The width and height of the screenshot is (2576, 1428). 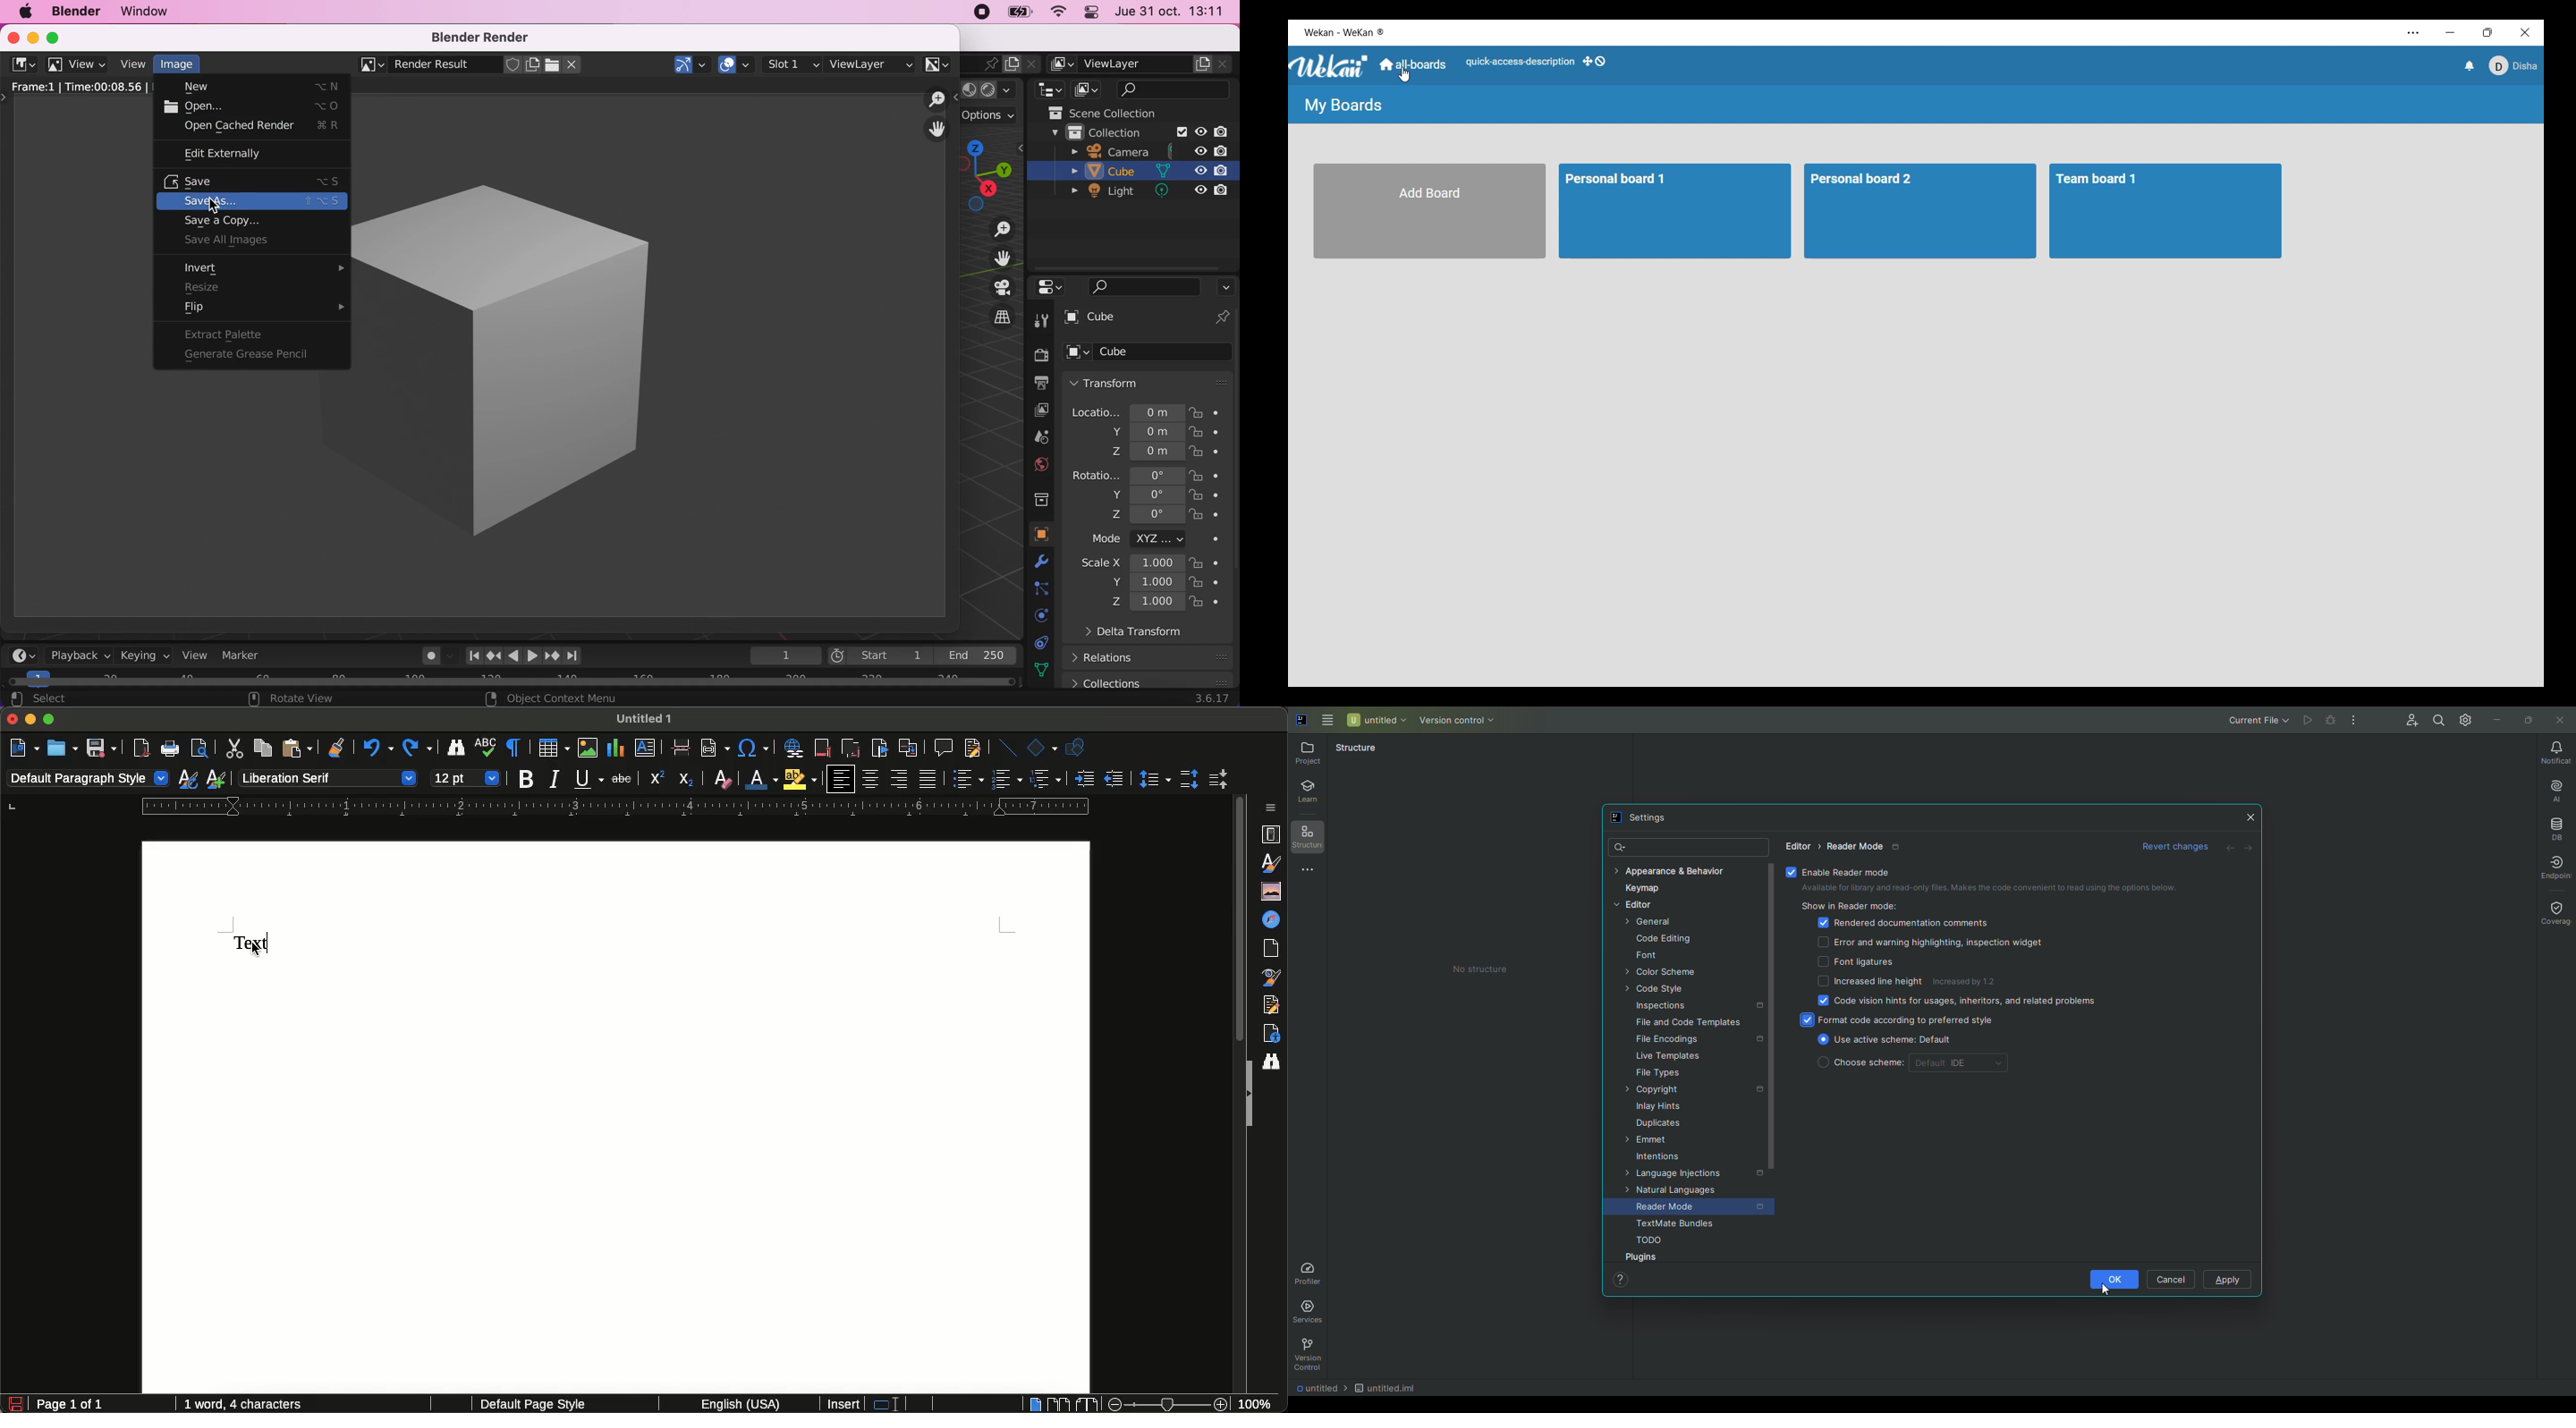 I want to click on More settings, so click(x=2414, y=33).